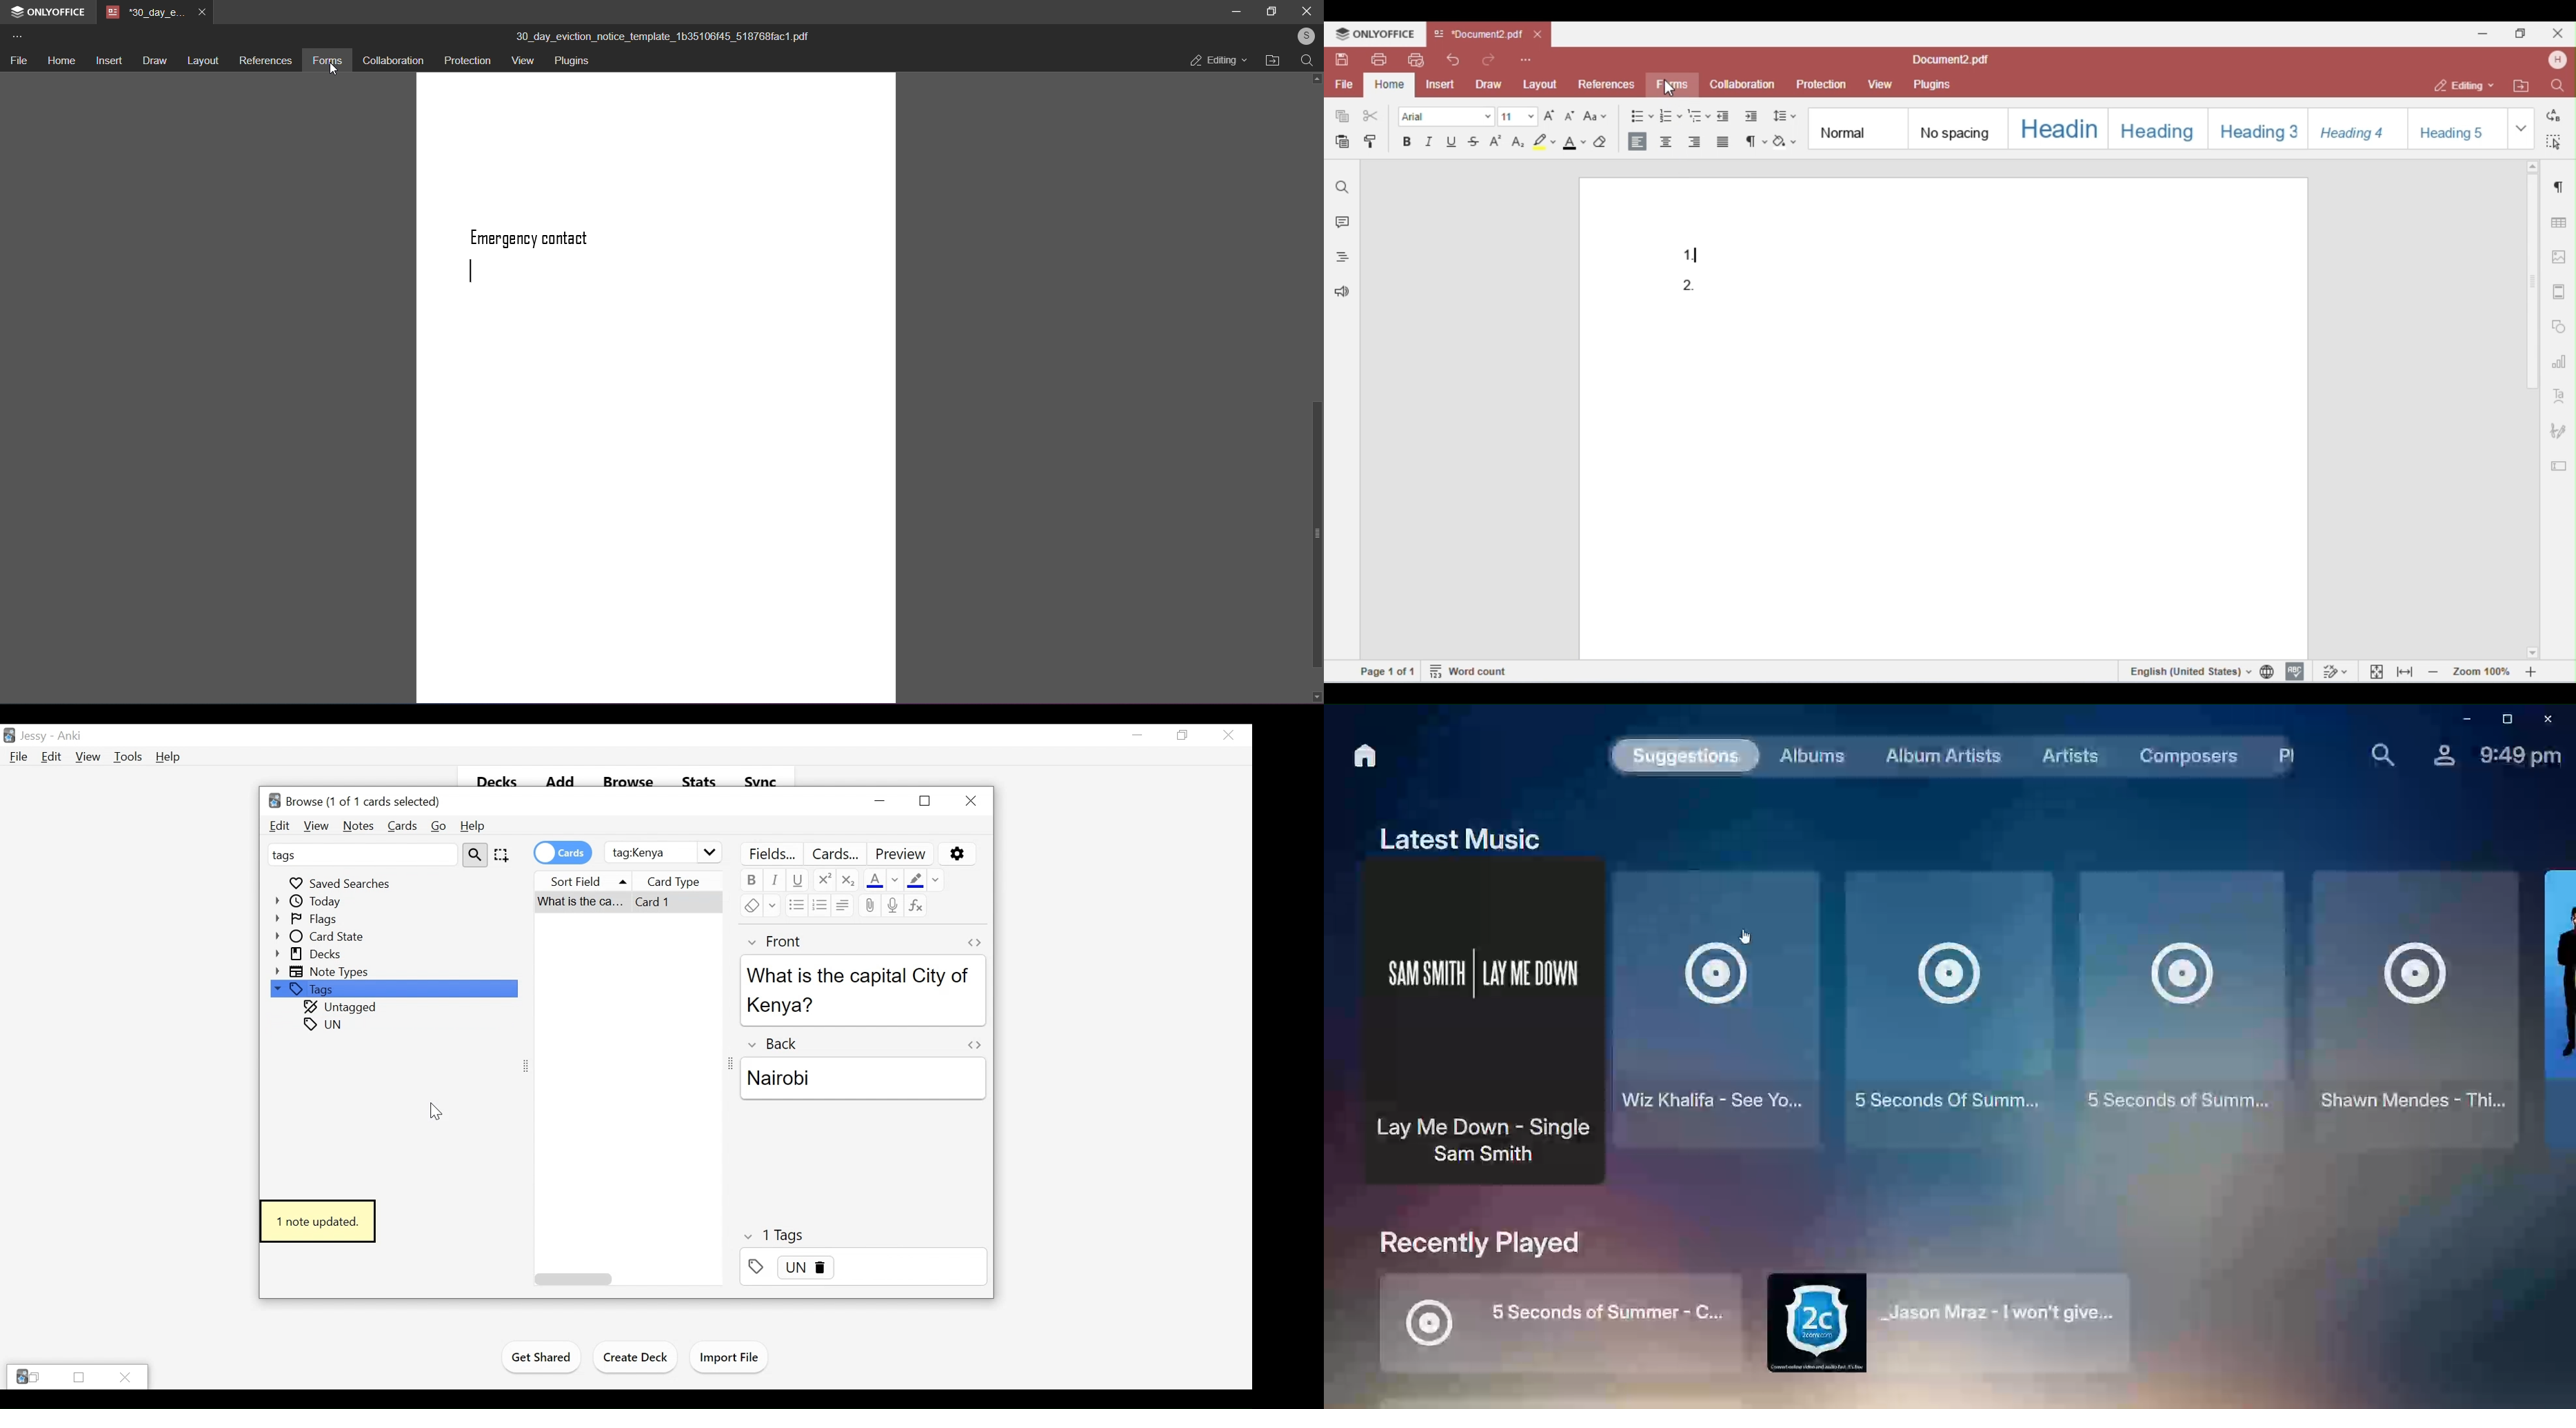 The height and width of the screenshot is (1428, 2576). What do you see at coordinates (468, 61) in the screenshot?
I see `protection` at bounding box center [468, 61].